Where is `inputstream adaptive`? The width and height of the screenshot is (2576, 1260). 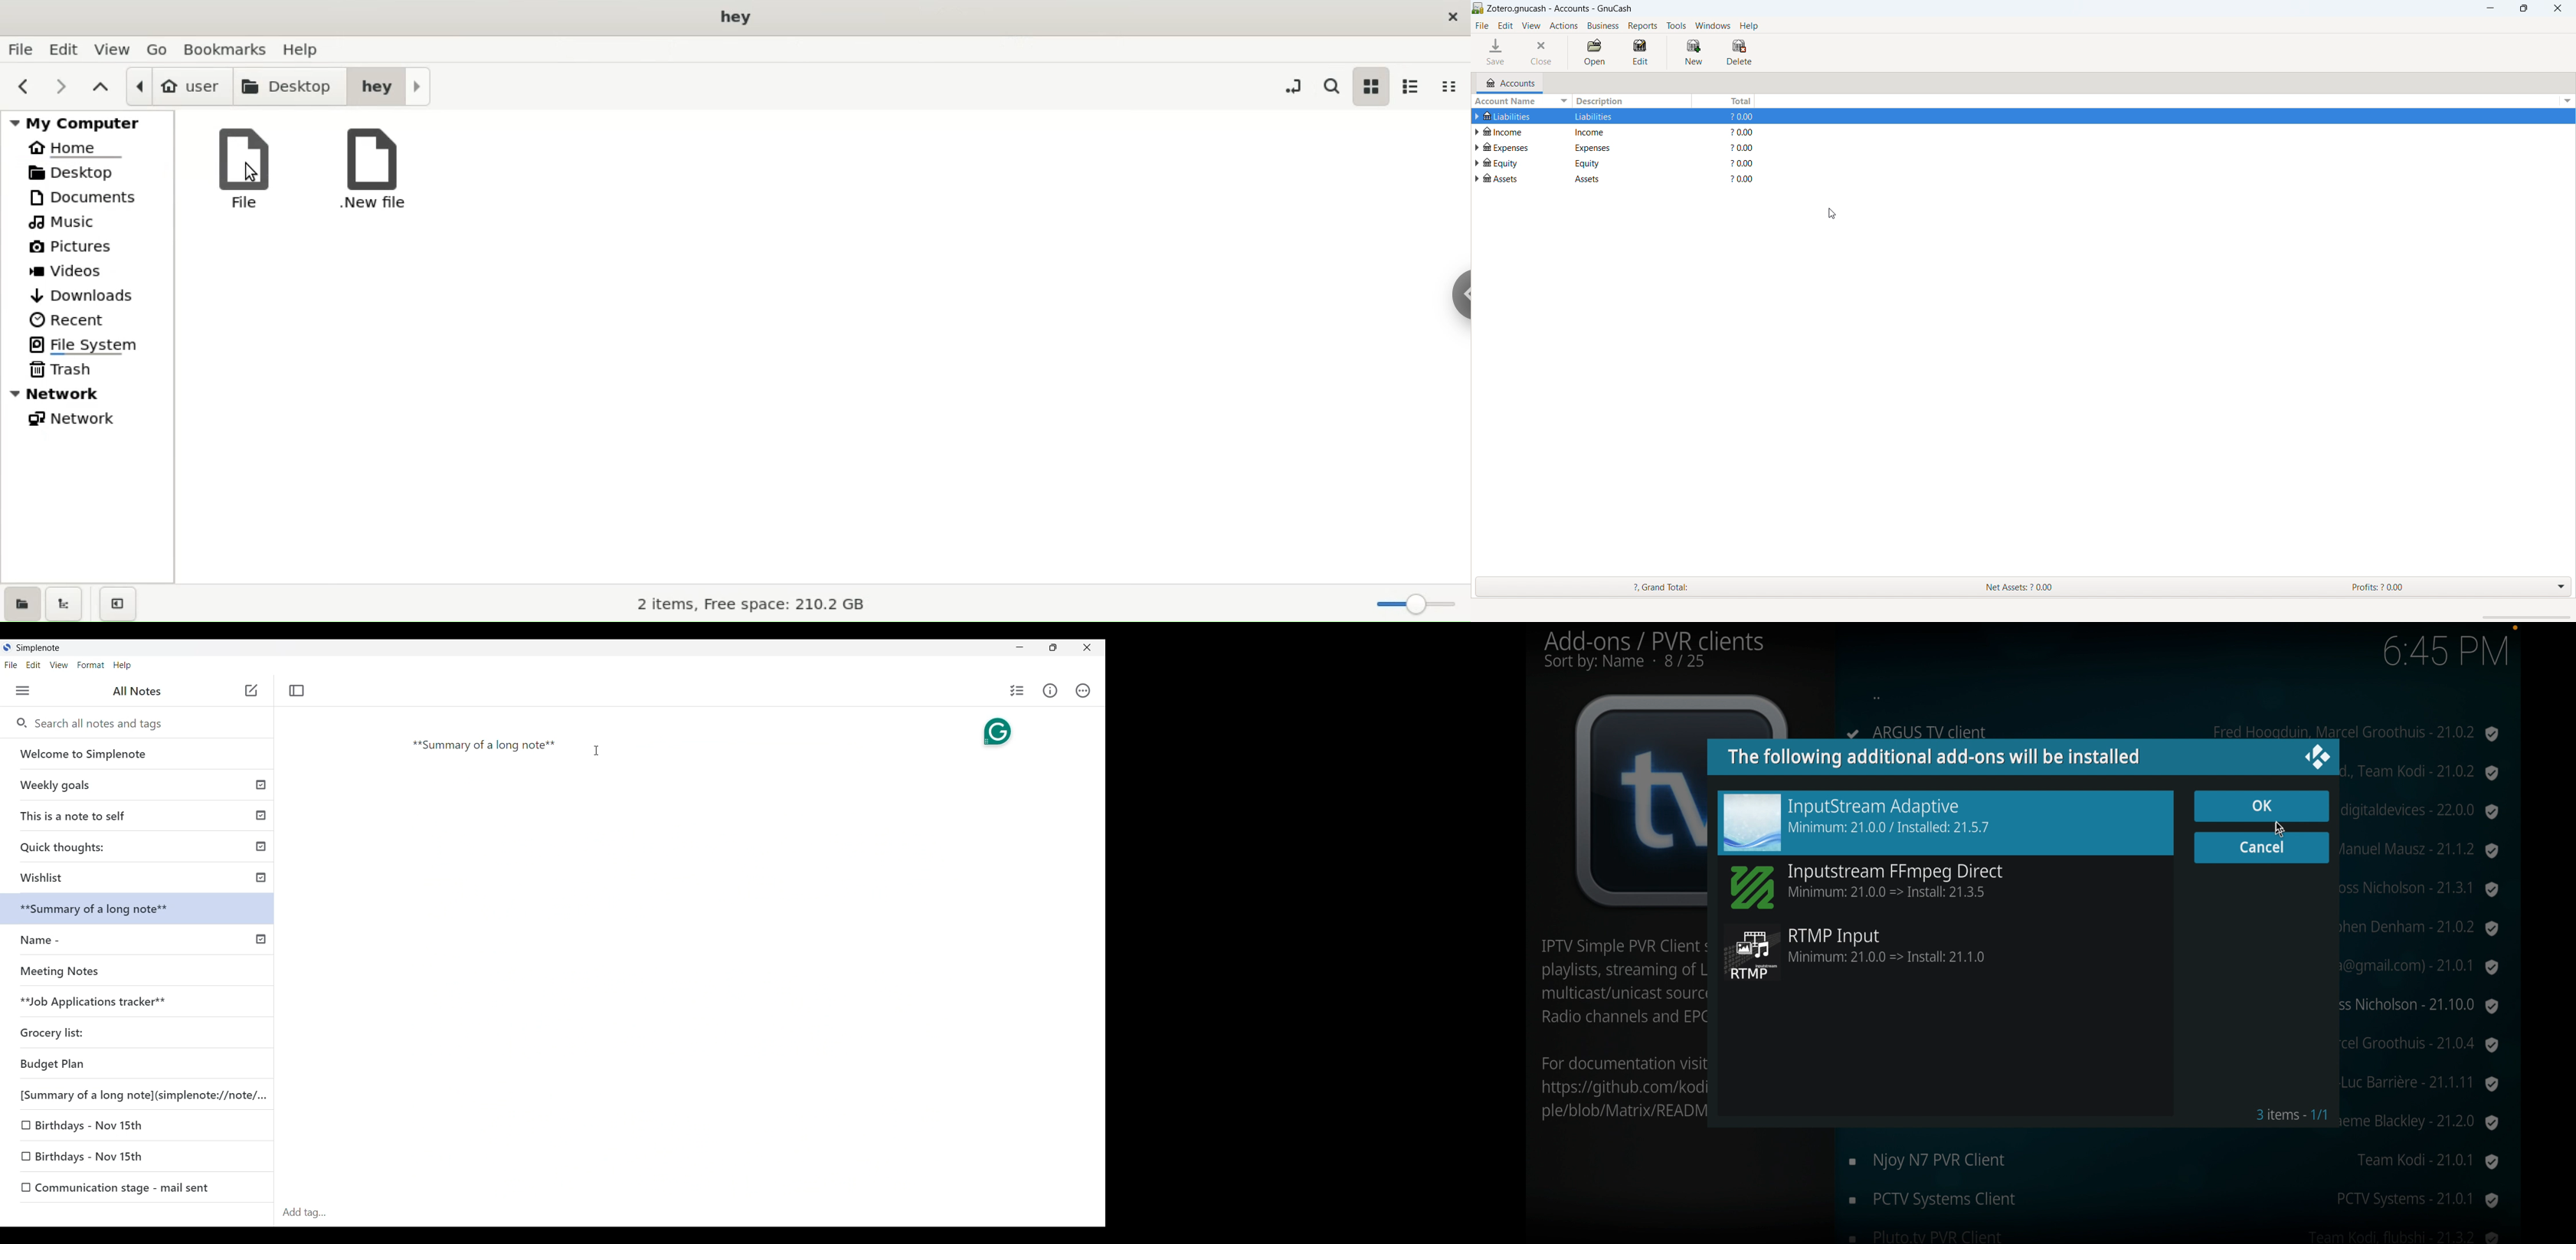
inputstream adaptive is located at coordinates (1857, 822).